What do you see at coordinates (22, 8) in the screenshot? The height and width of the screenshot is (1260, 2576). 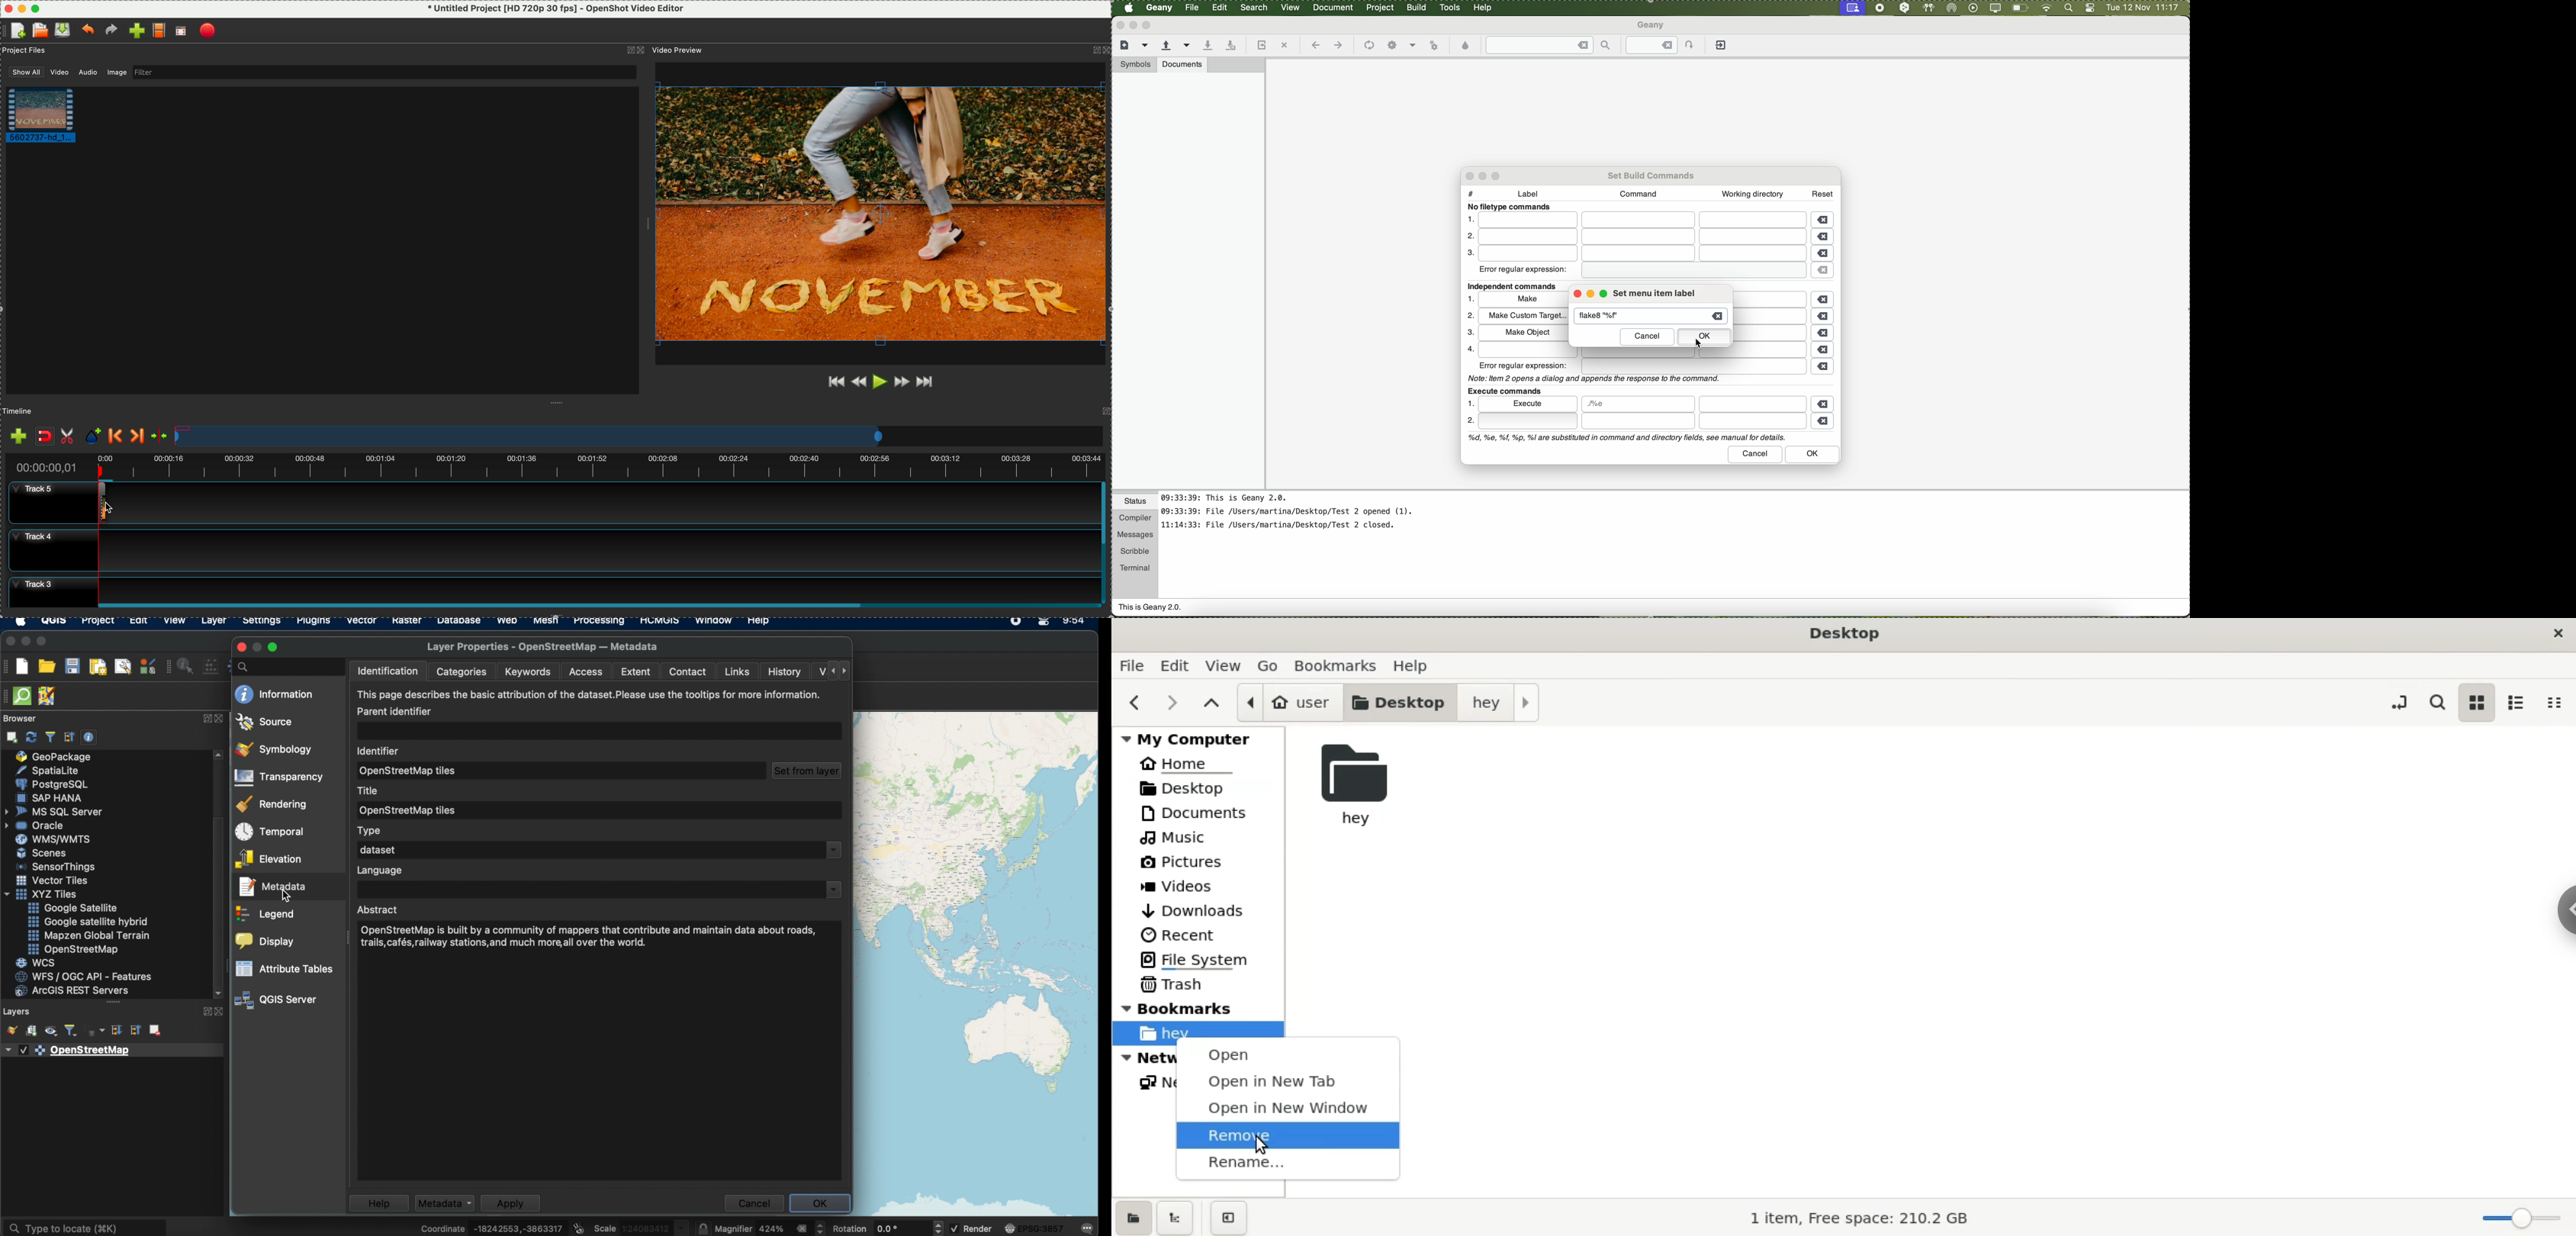 I see `minimize` at bounding box center [22, 8].